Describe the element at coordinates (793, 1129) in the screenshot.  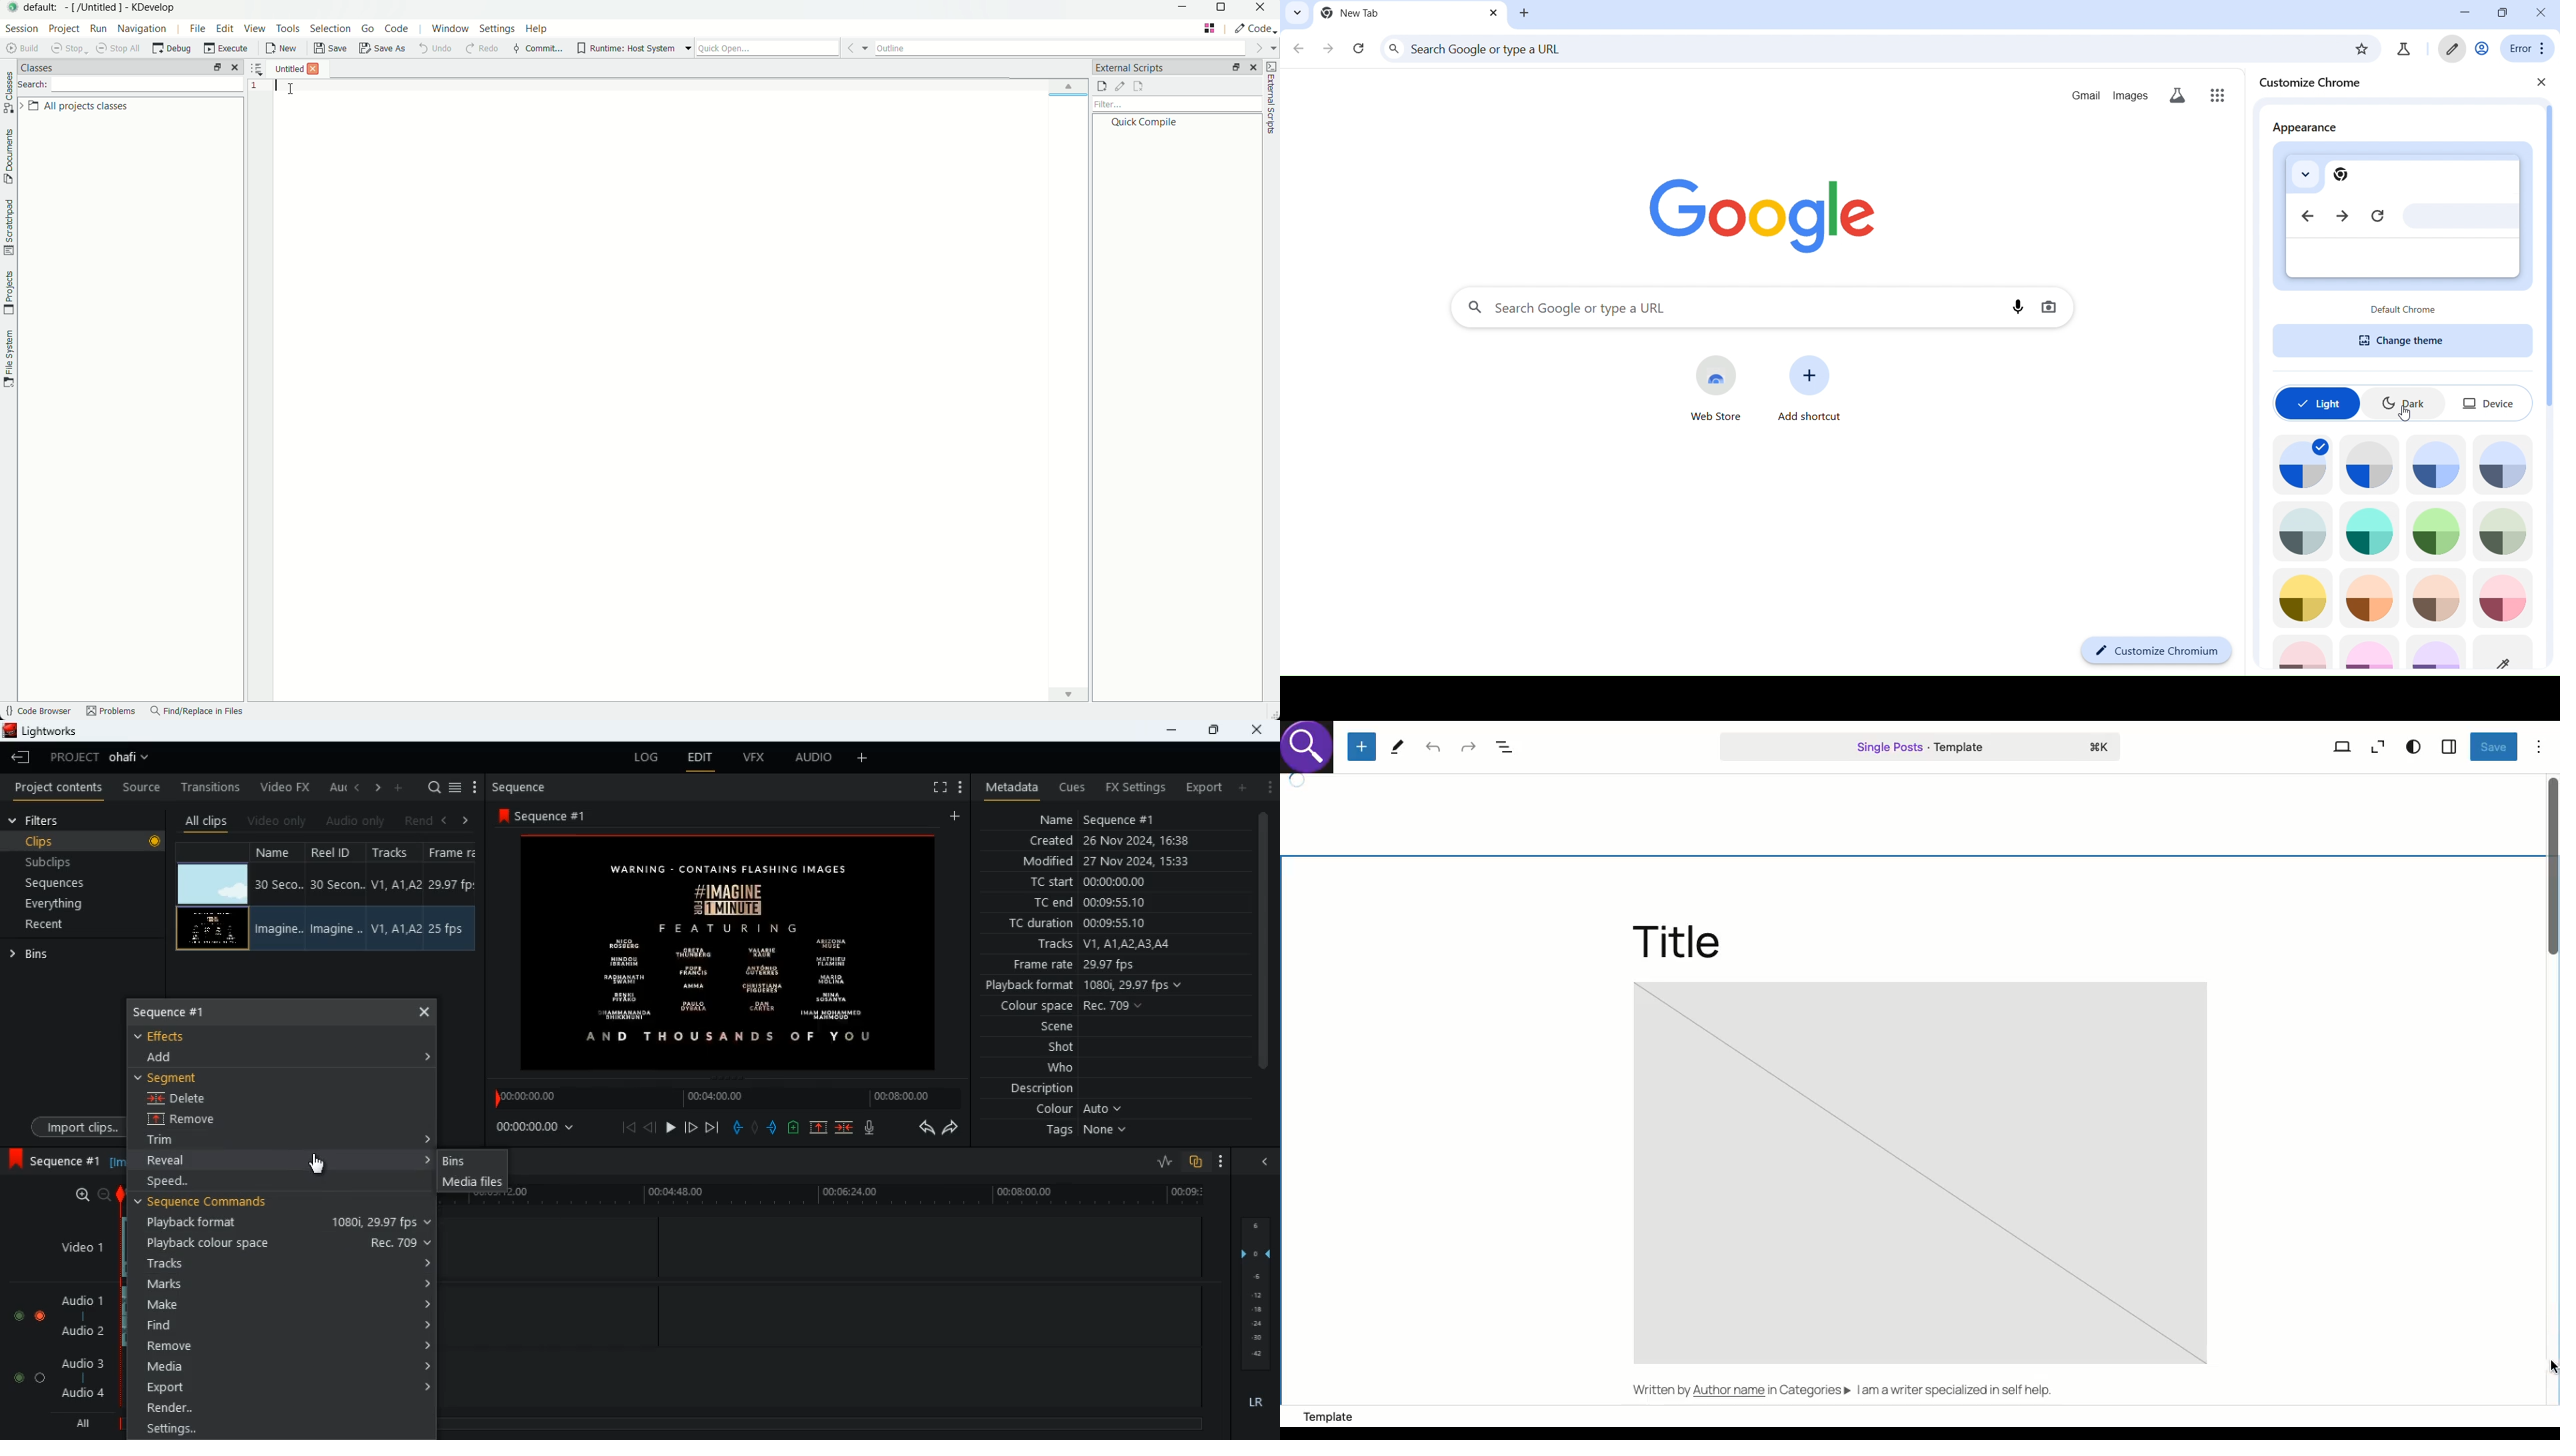
I see `up` at that location.